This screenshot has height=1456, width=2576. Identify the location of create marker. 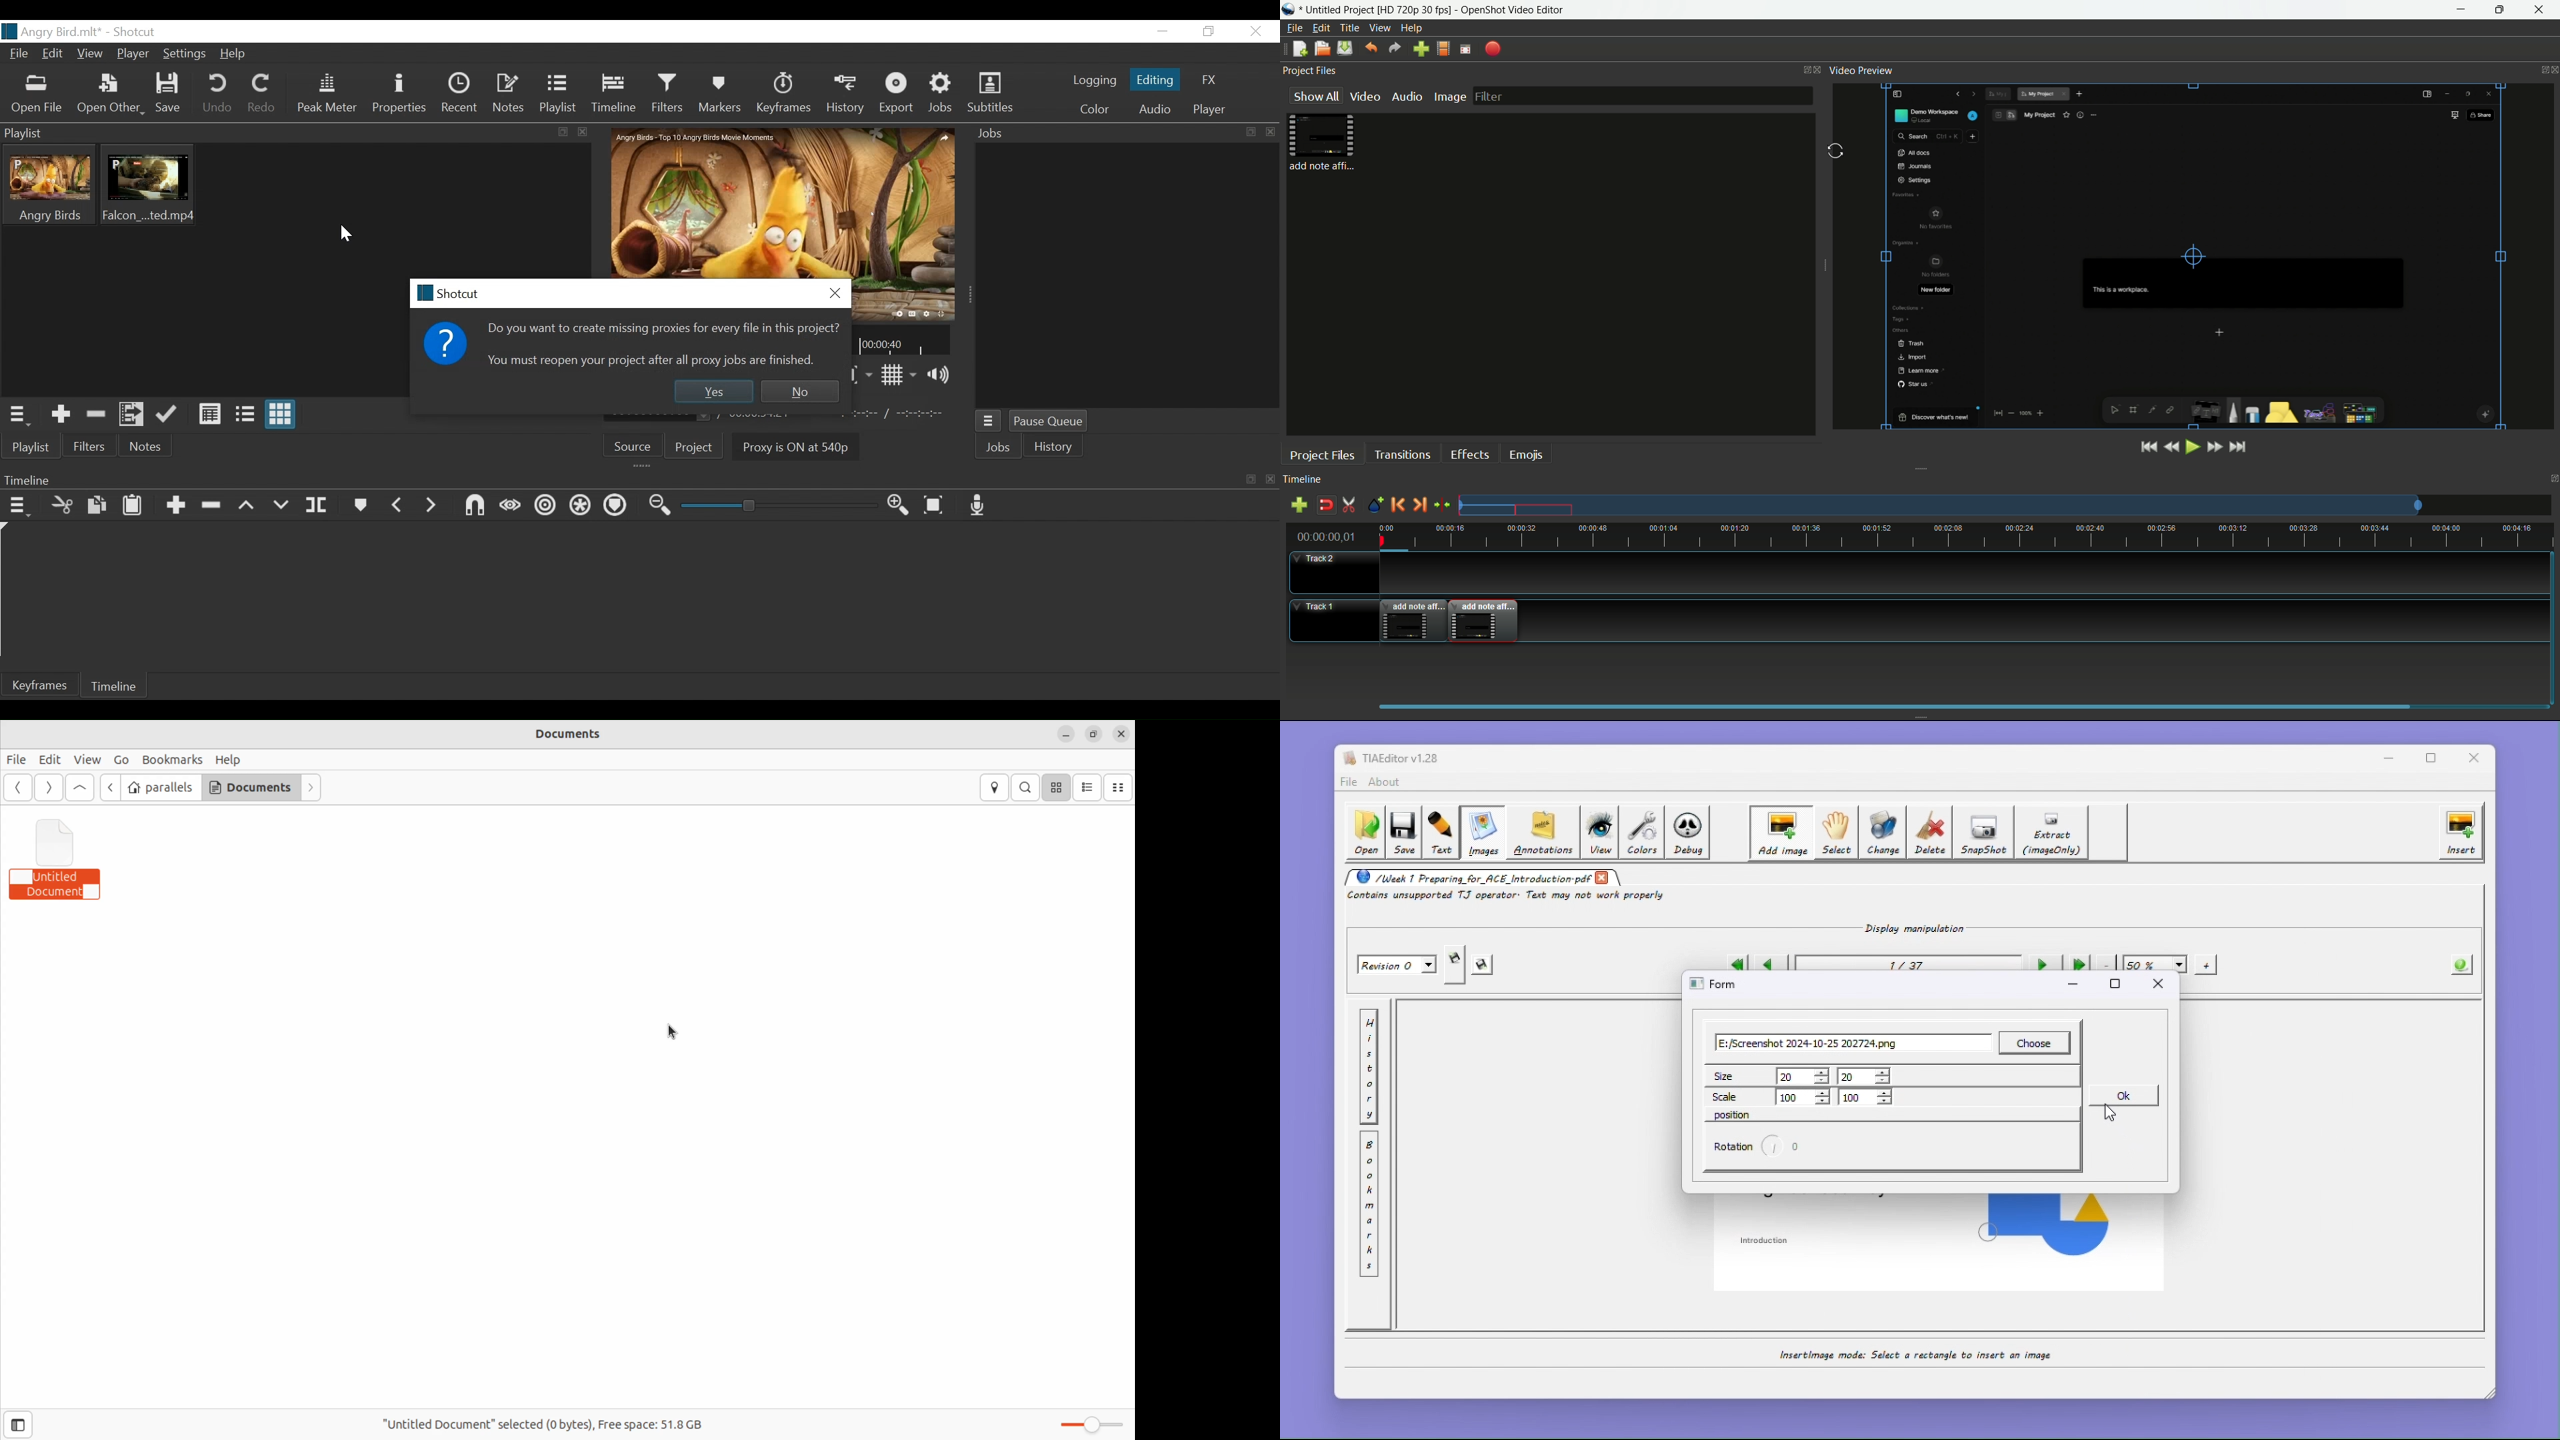
(1375, 505).